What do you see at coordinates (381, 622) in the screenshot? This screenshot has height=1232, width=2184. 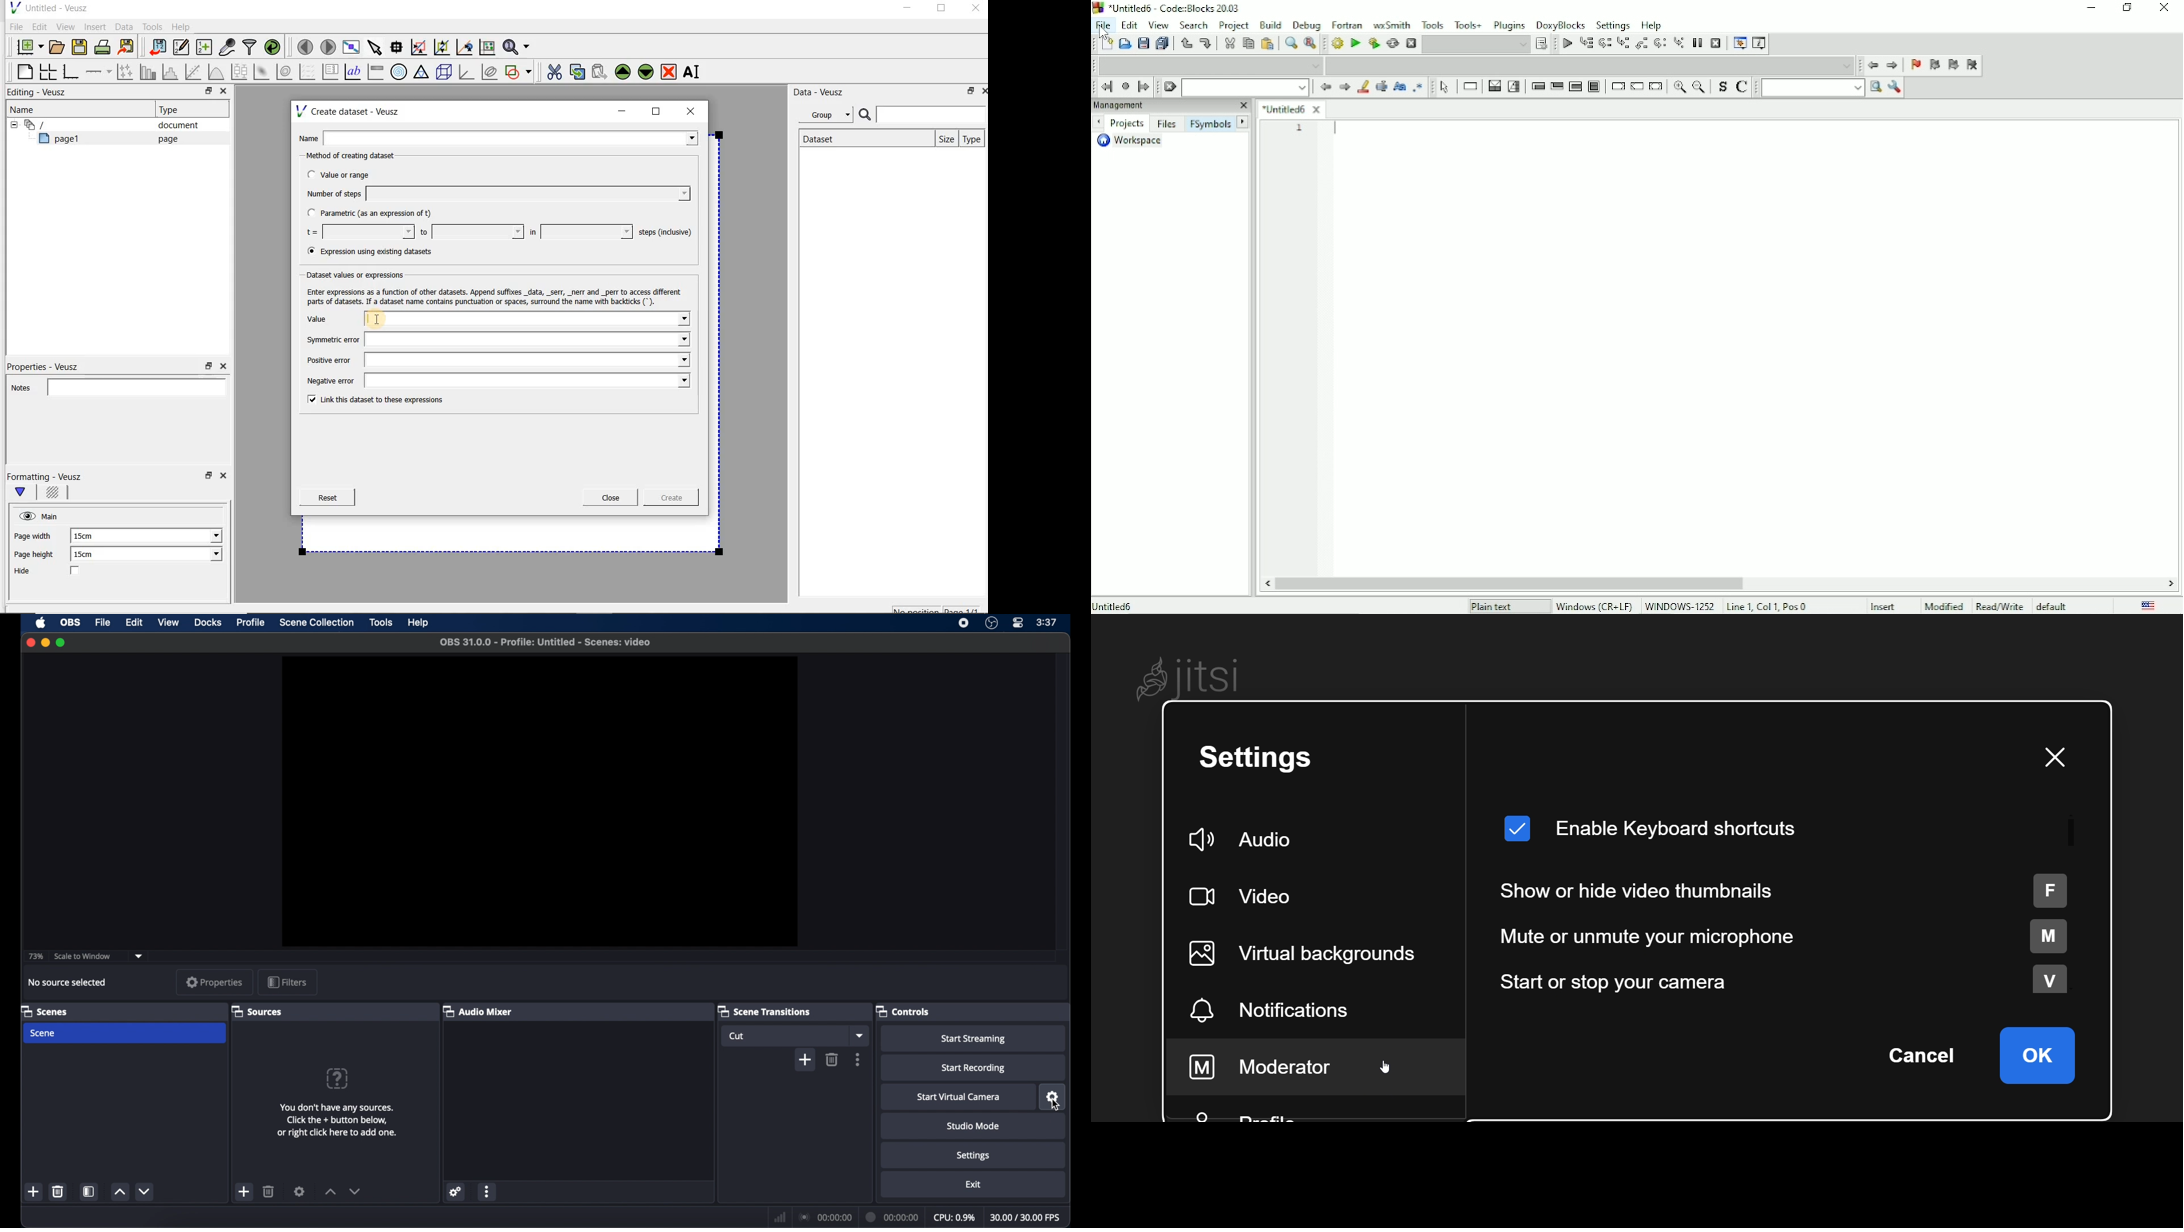 I see `tools` at bounding box center [381, 622].